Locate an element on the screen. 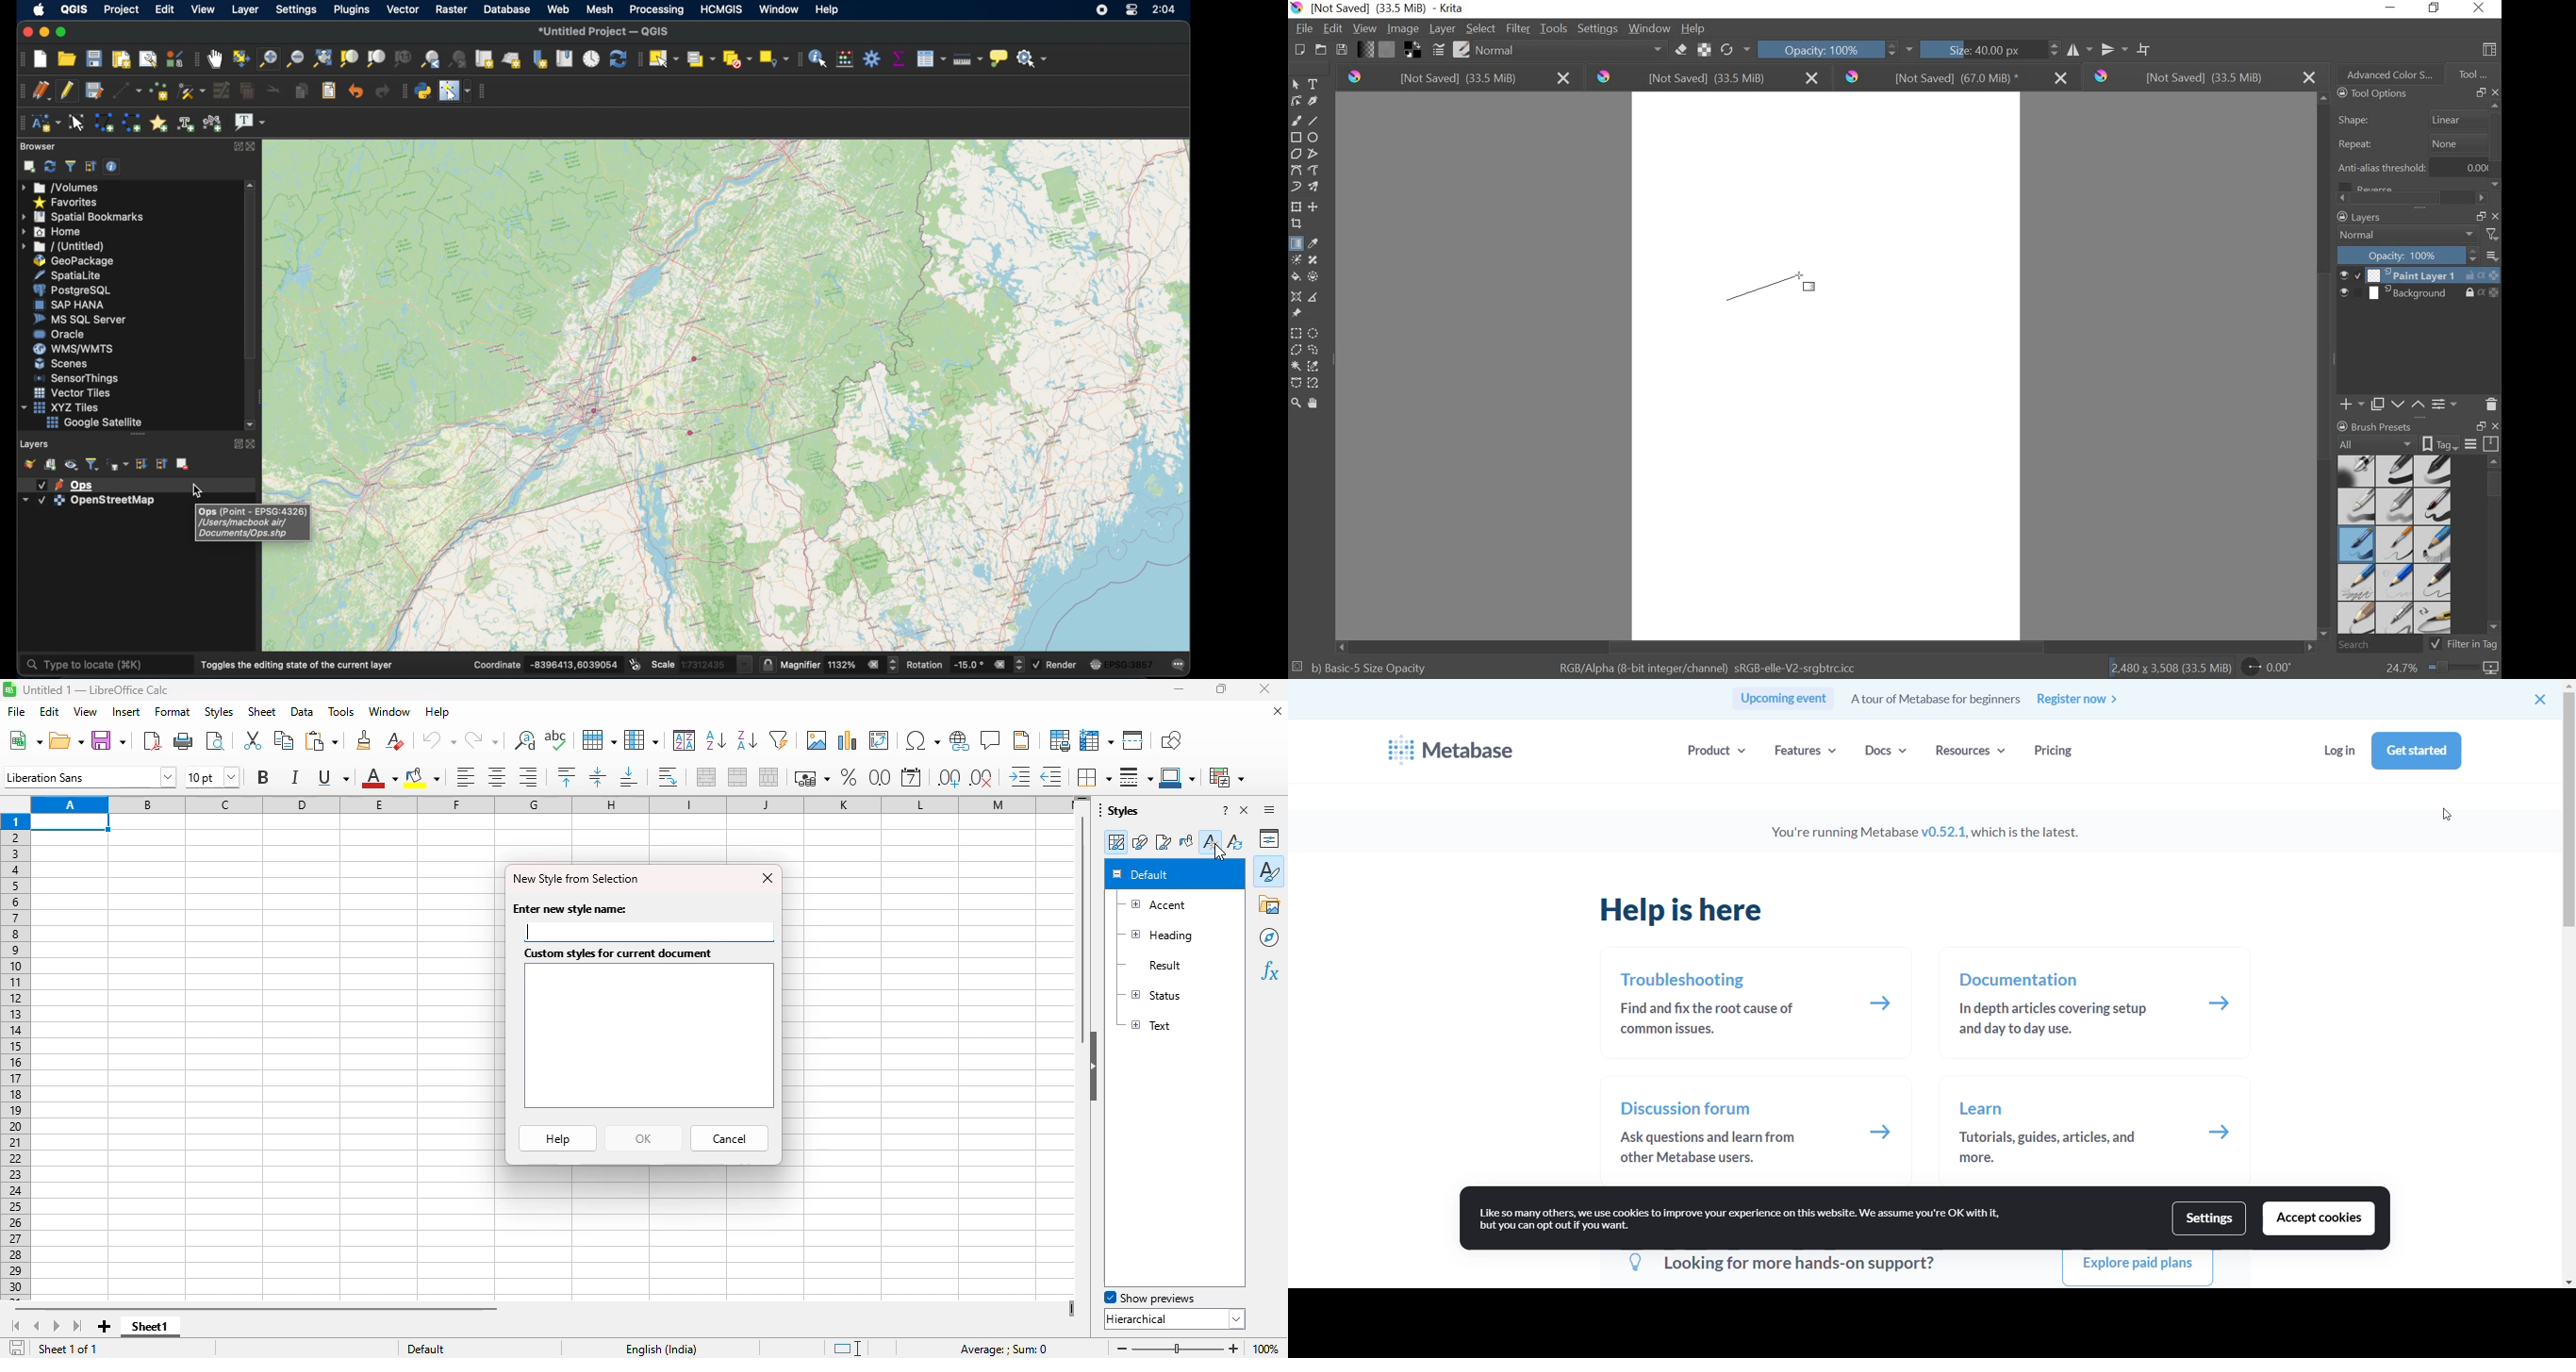 This screenshot has height=1372, width=2576. tooltip is located at coordinates (255, 522).